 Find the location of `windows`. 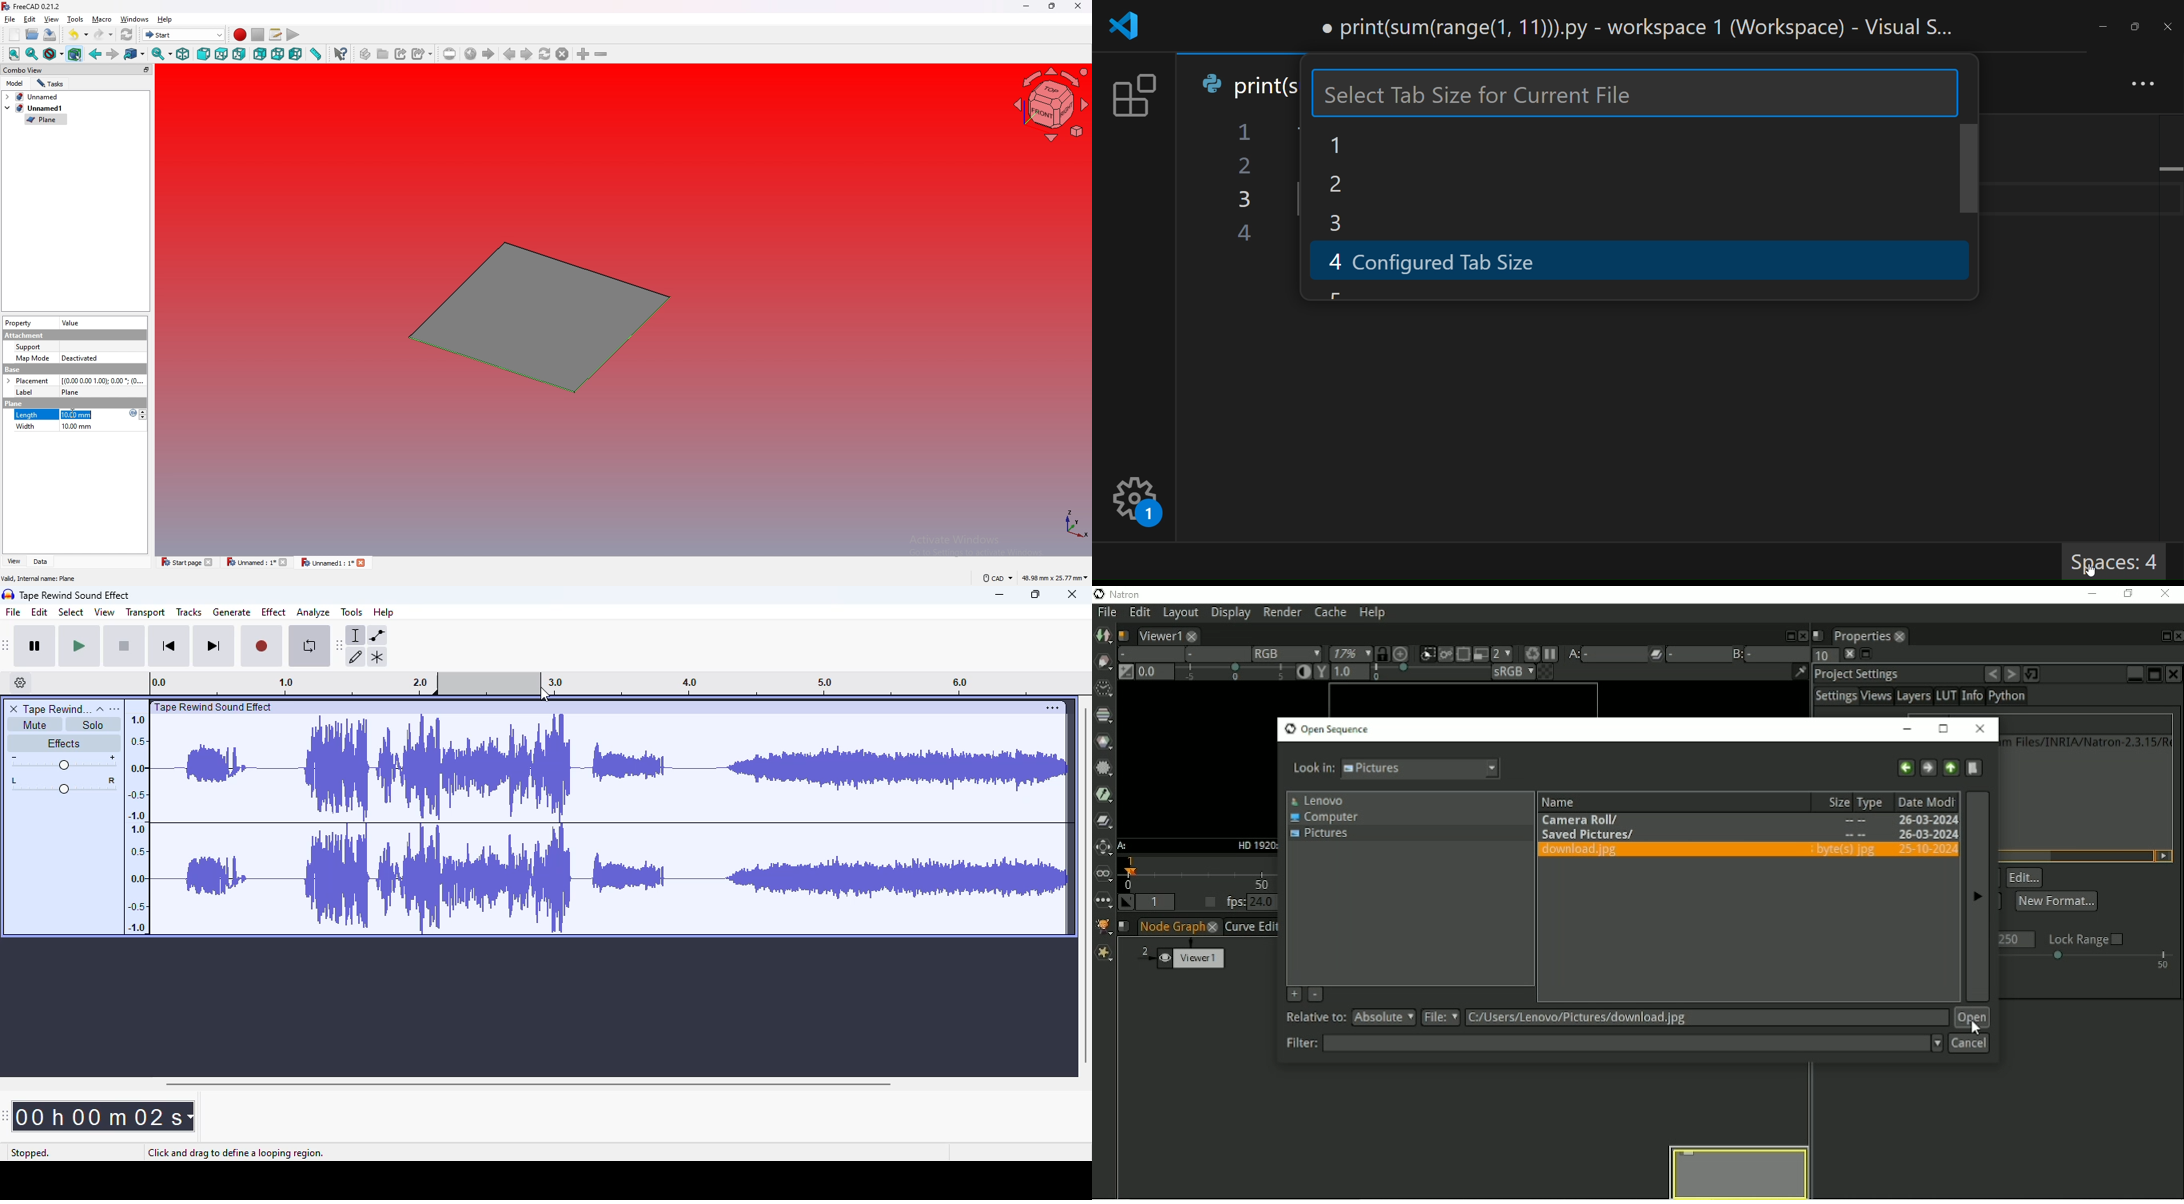

windows is located at coordinates (135, 19).